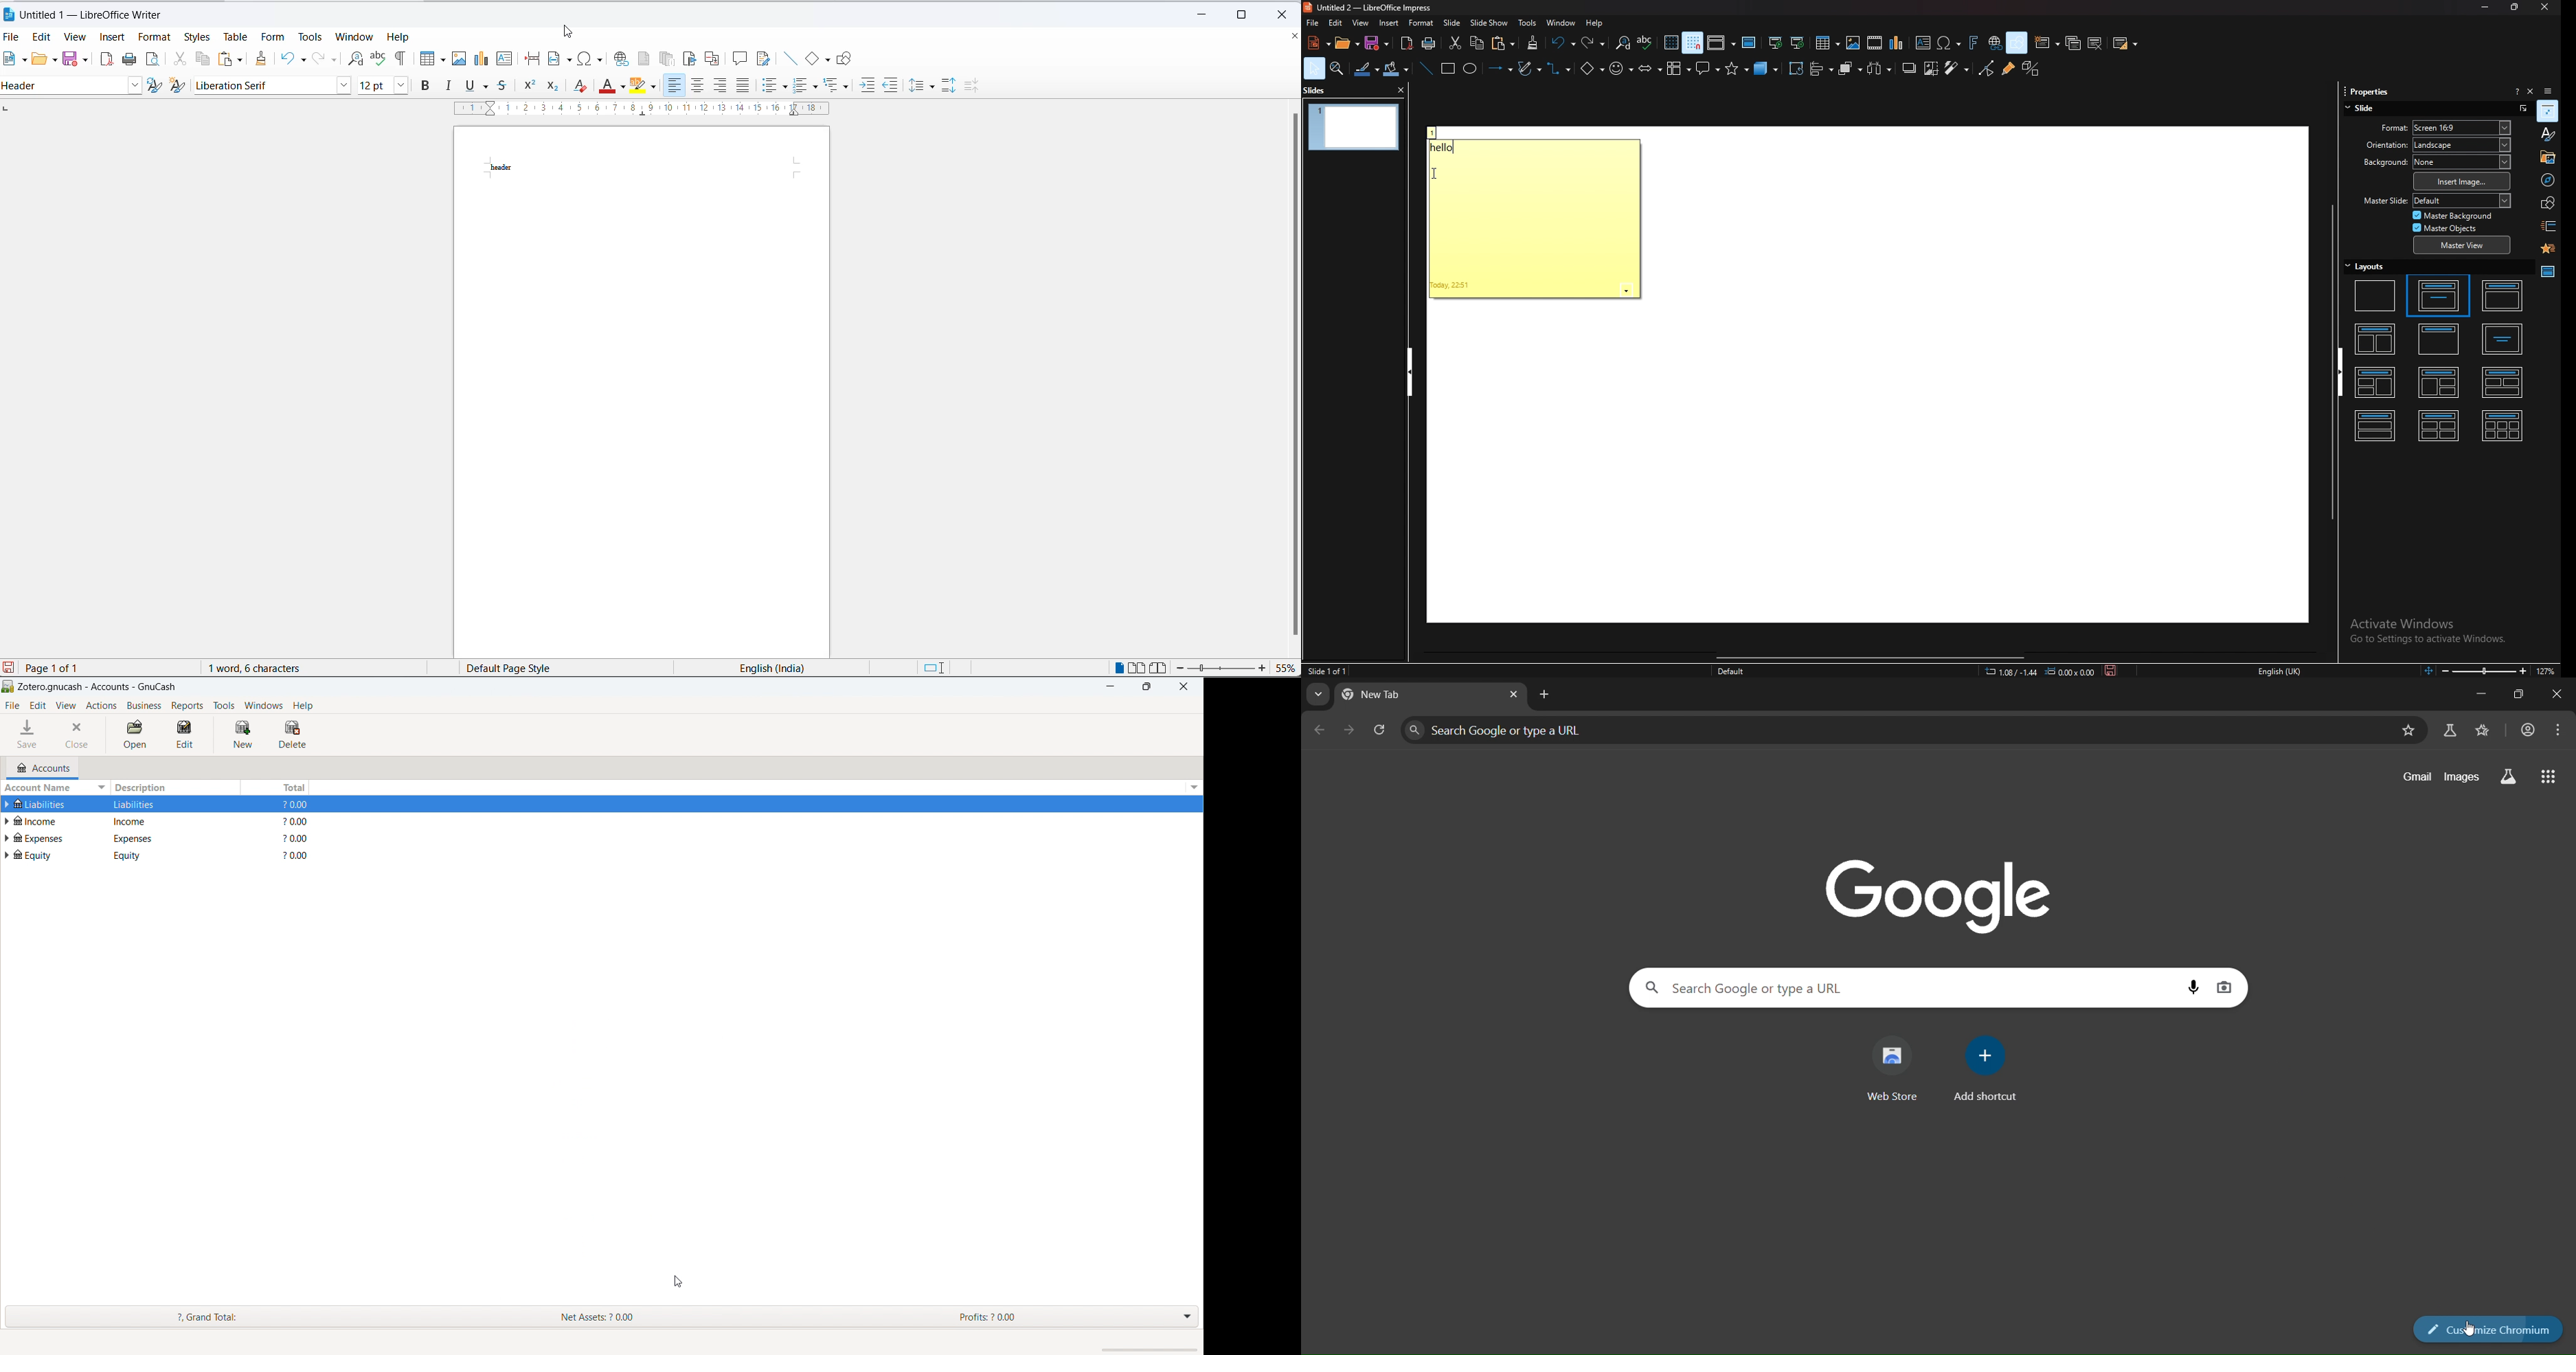 This screenshot has width=2576, height=1372. What do you see at coordinates (1594, 42) in the screenshot?
I see `redo` at bounding box center [1594, 42].